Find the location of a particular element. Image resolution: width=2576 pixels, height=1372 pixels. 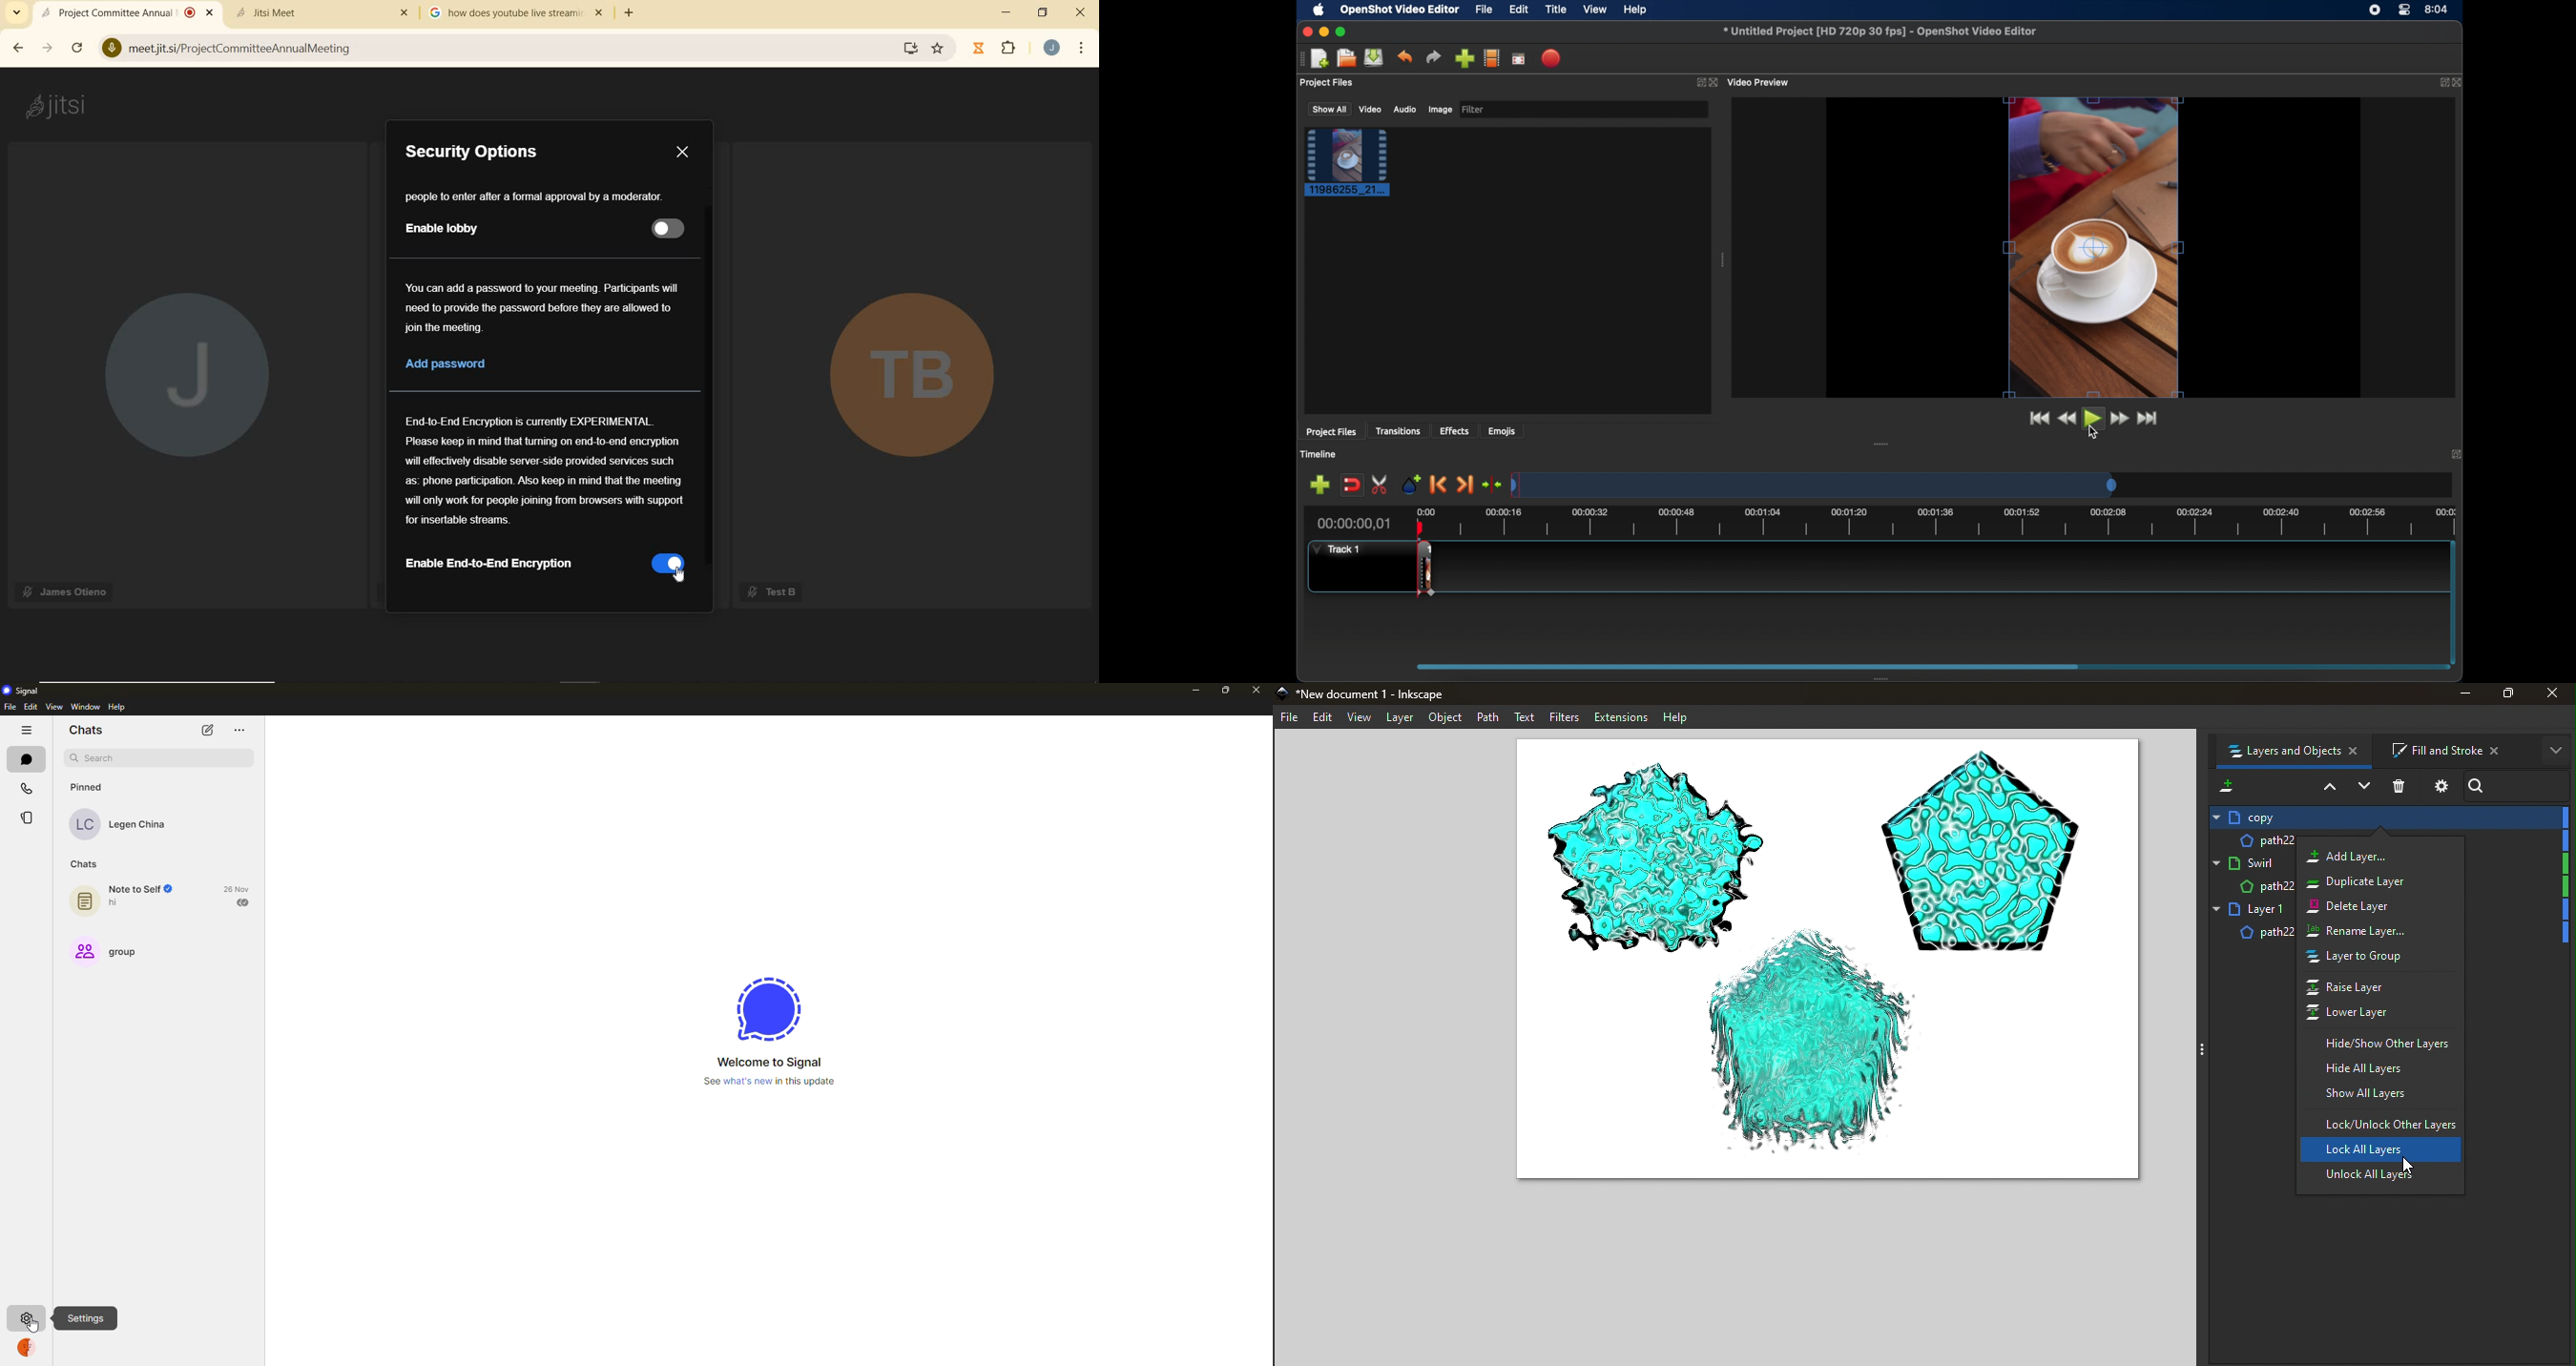

help is located at coordinates (116, 706).